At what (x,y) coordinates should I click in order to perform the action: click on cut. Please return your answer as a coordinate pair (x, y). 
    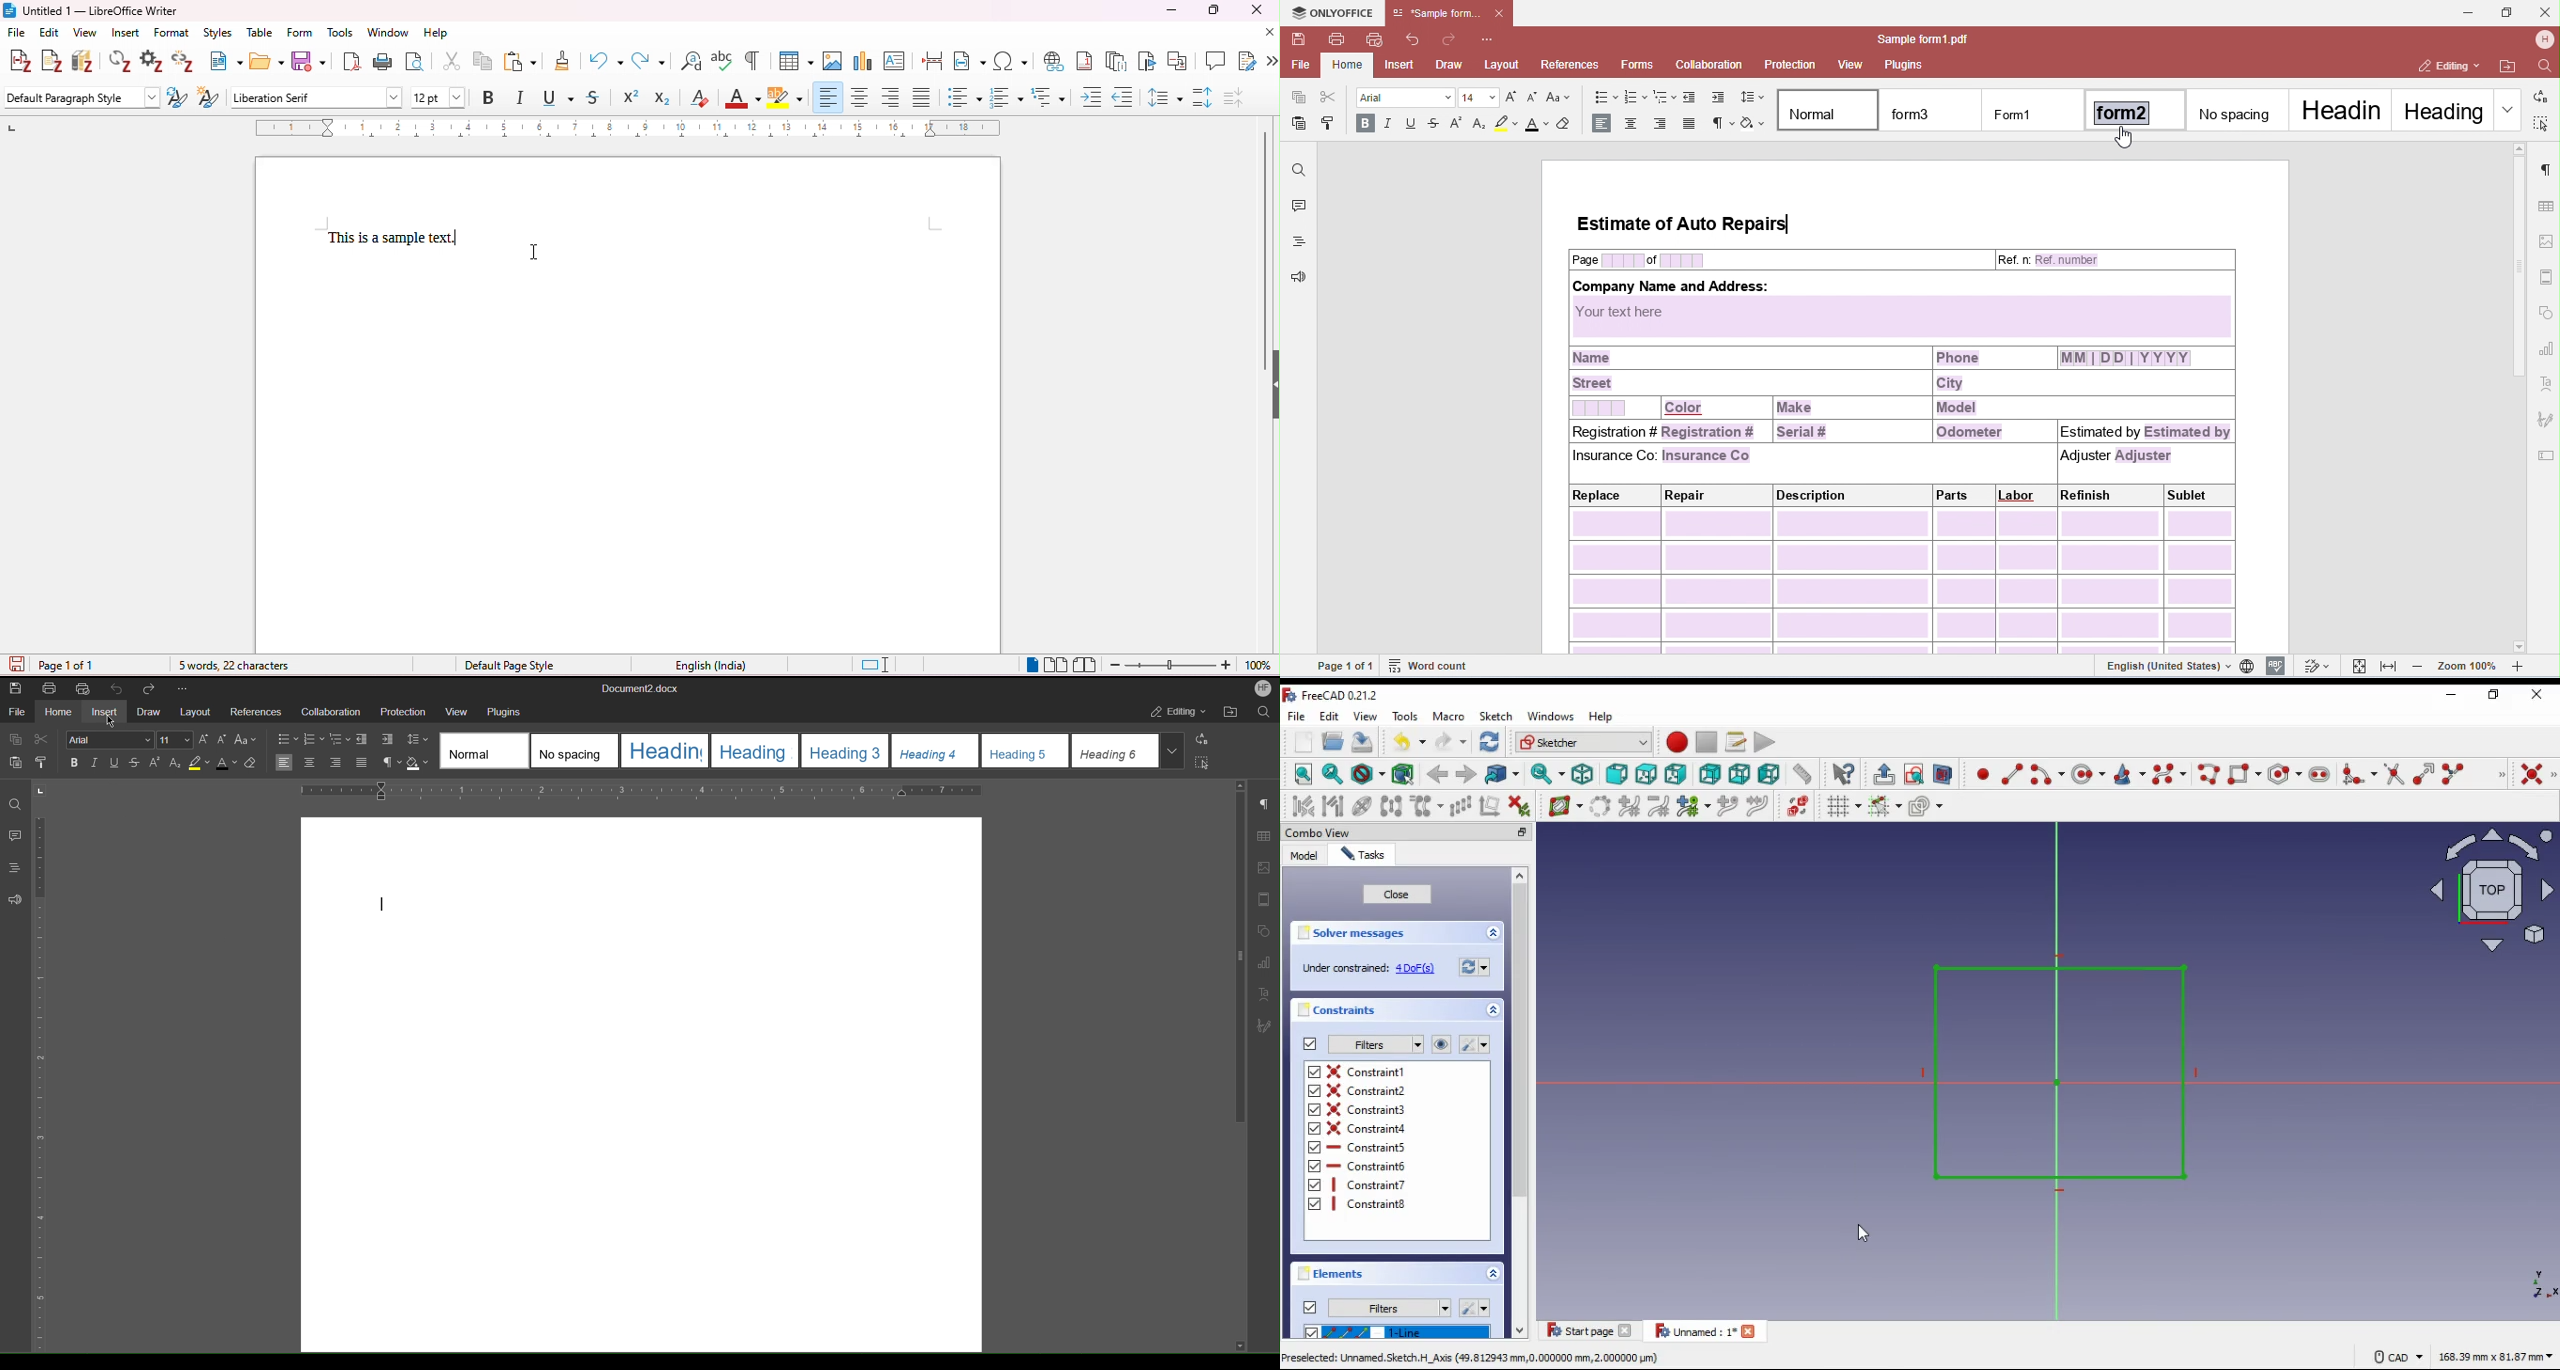
    Looking at the image, I should click on (450, 61).